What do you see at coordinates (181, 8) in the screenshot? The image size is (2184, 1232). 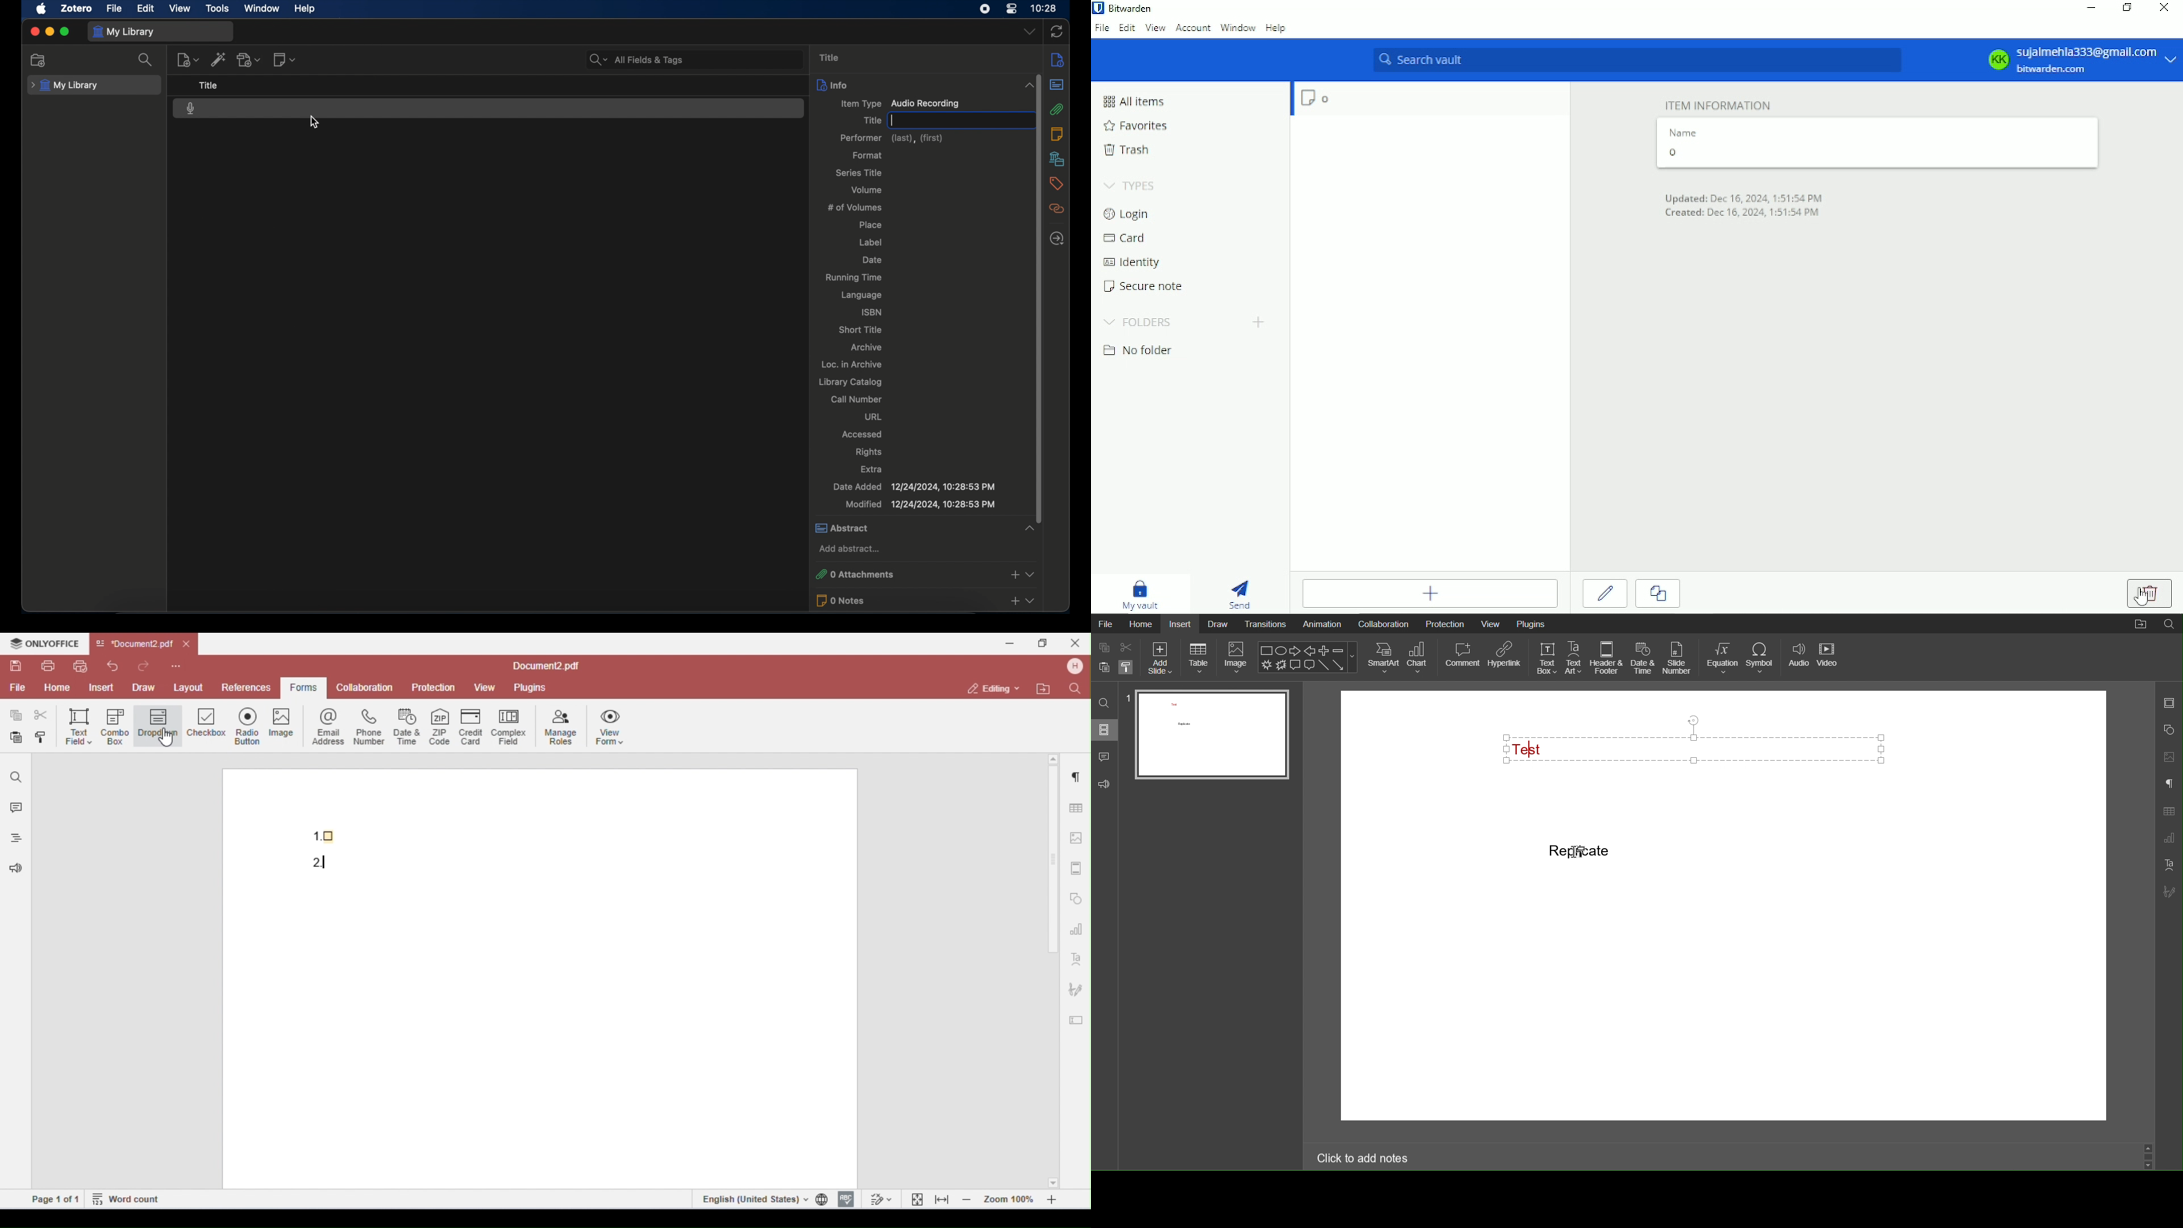 I see `view` at bounding box center [181, 8].